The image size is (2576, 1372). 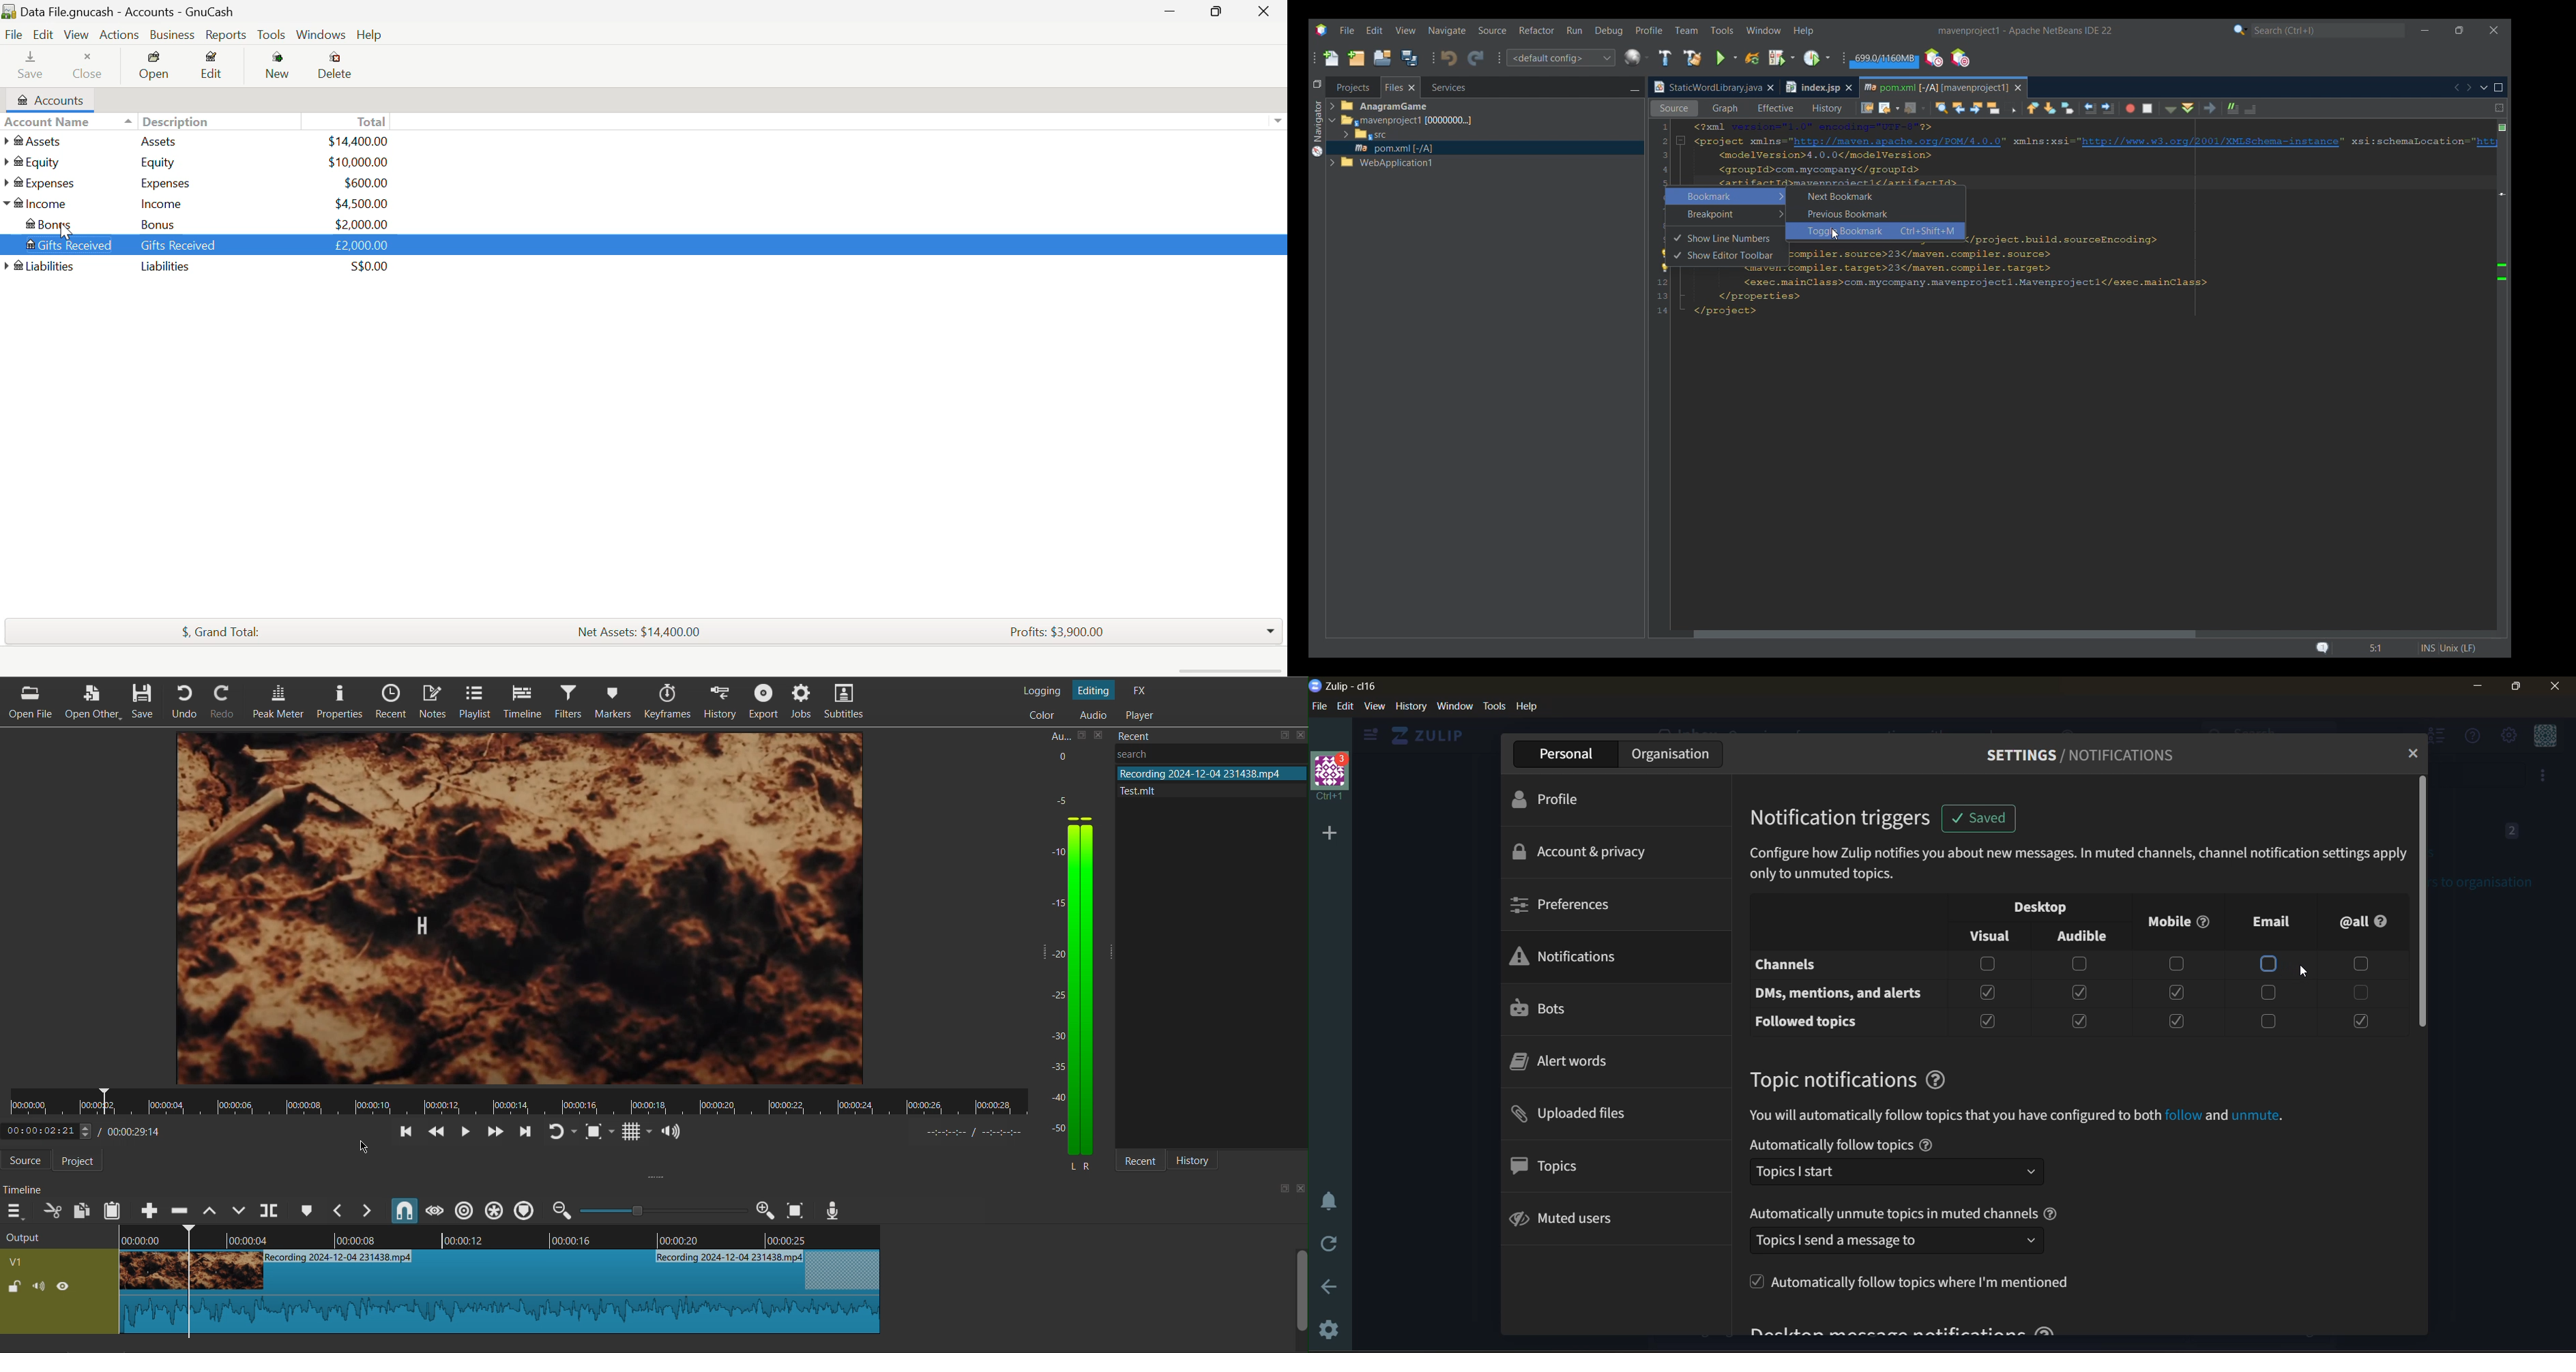 What do you see at coordinates (269, 1210) in the screenshot?
I see `Split at Playhead` at bounding box center [269, 1210].